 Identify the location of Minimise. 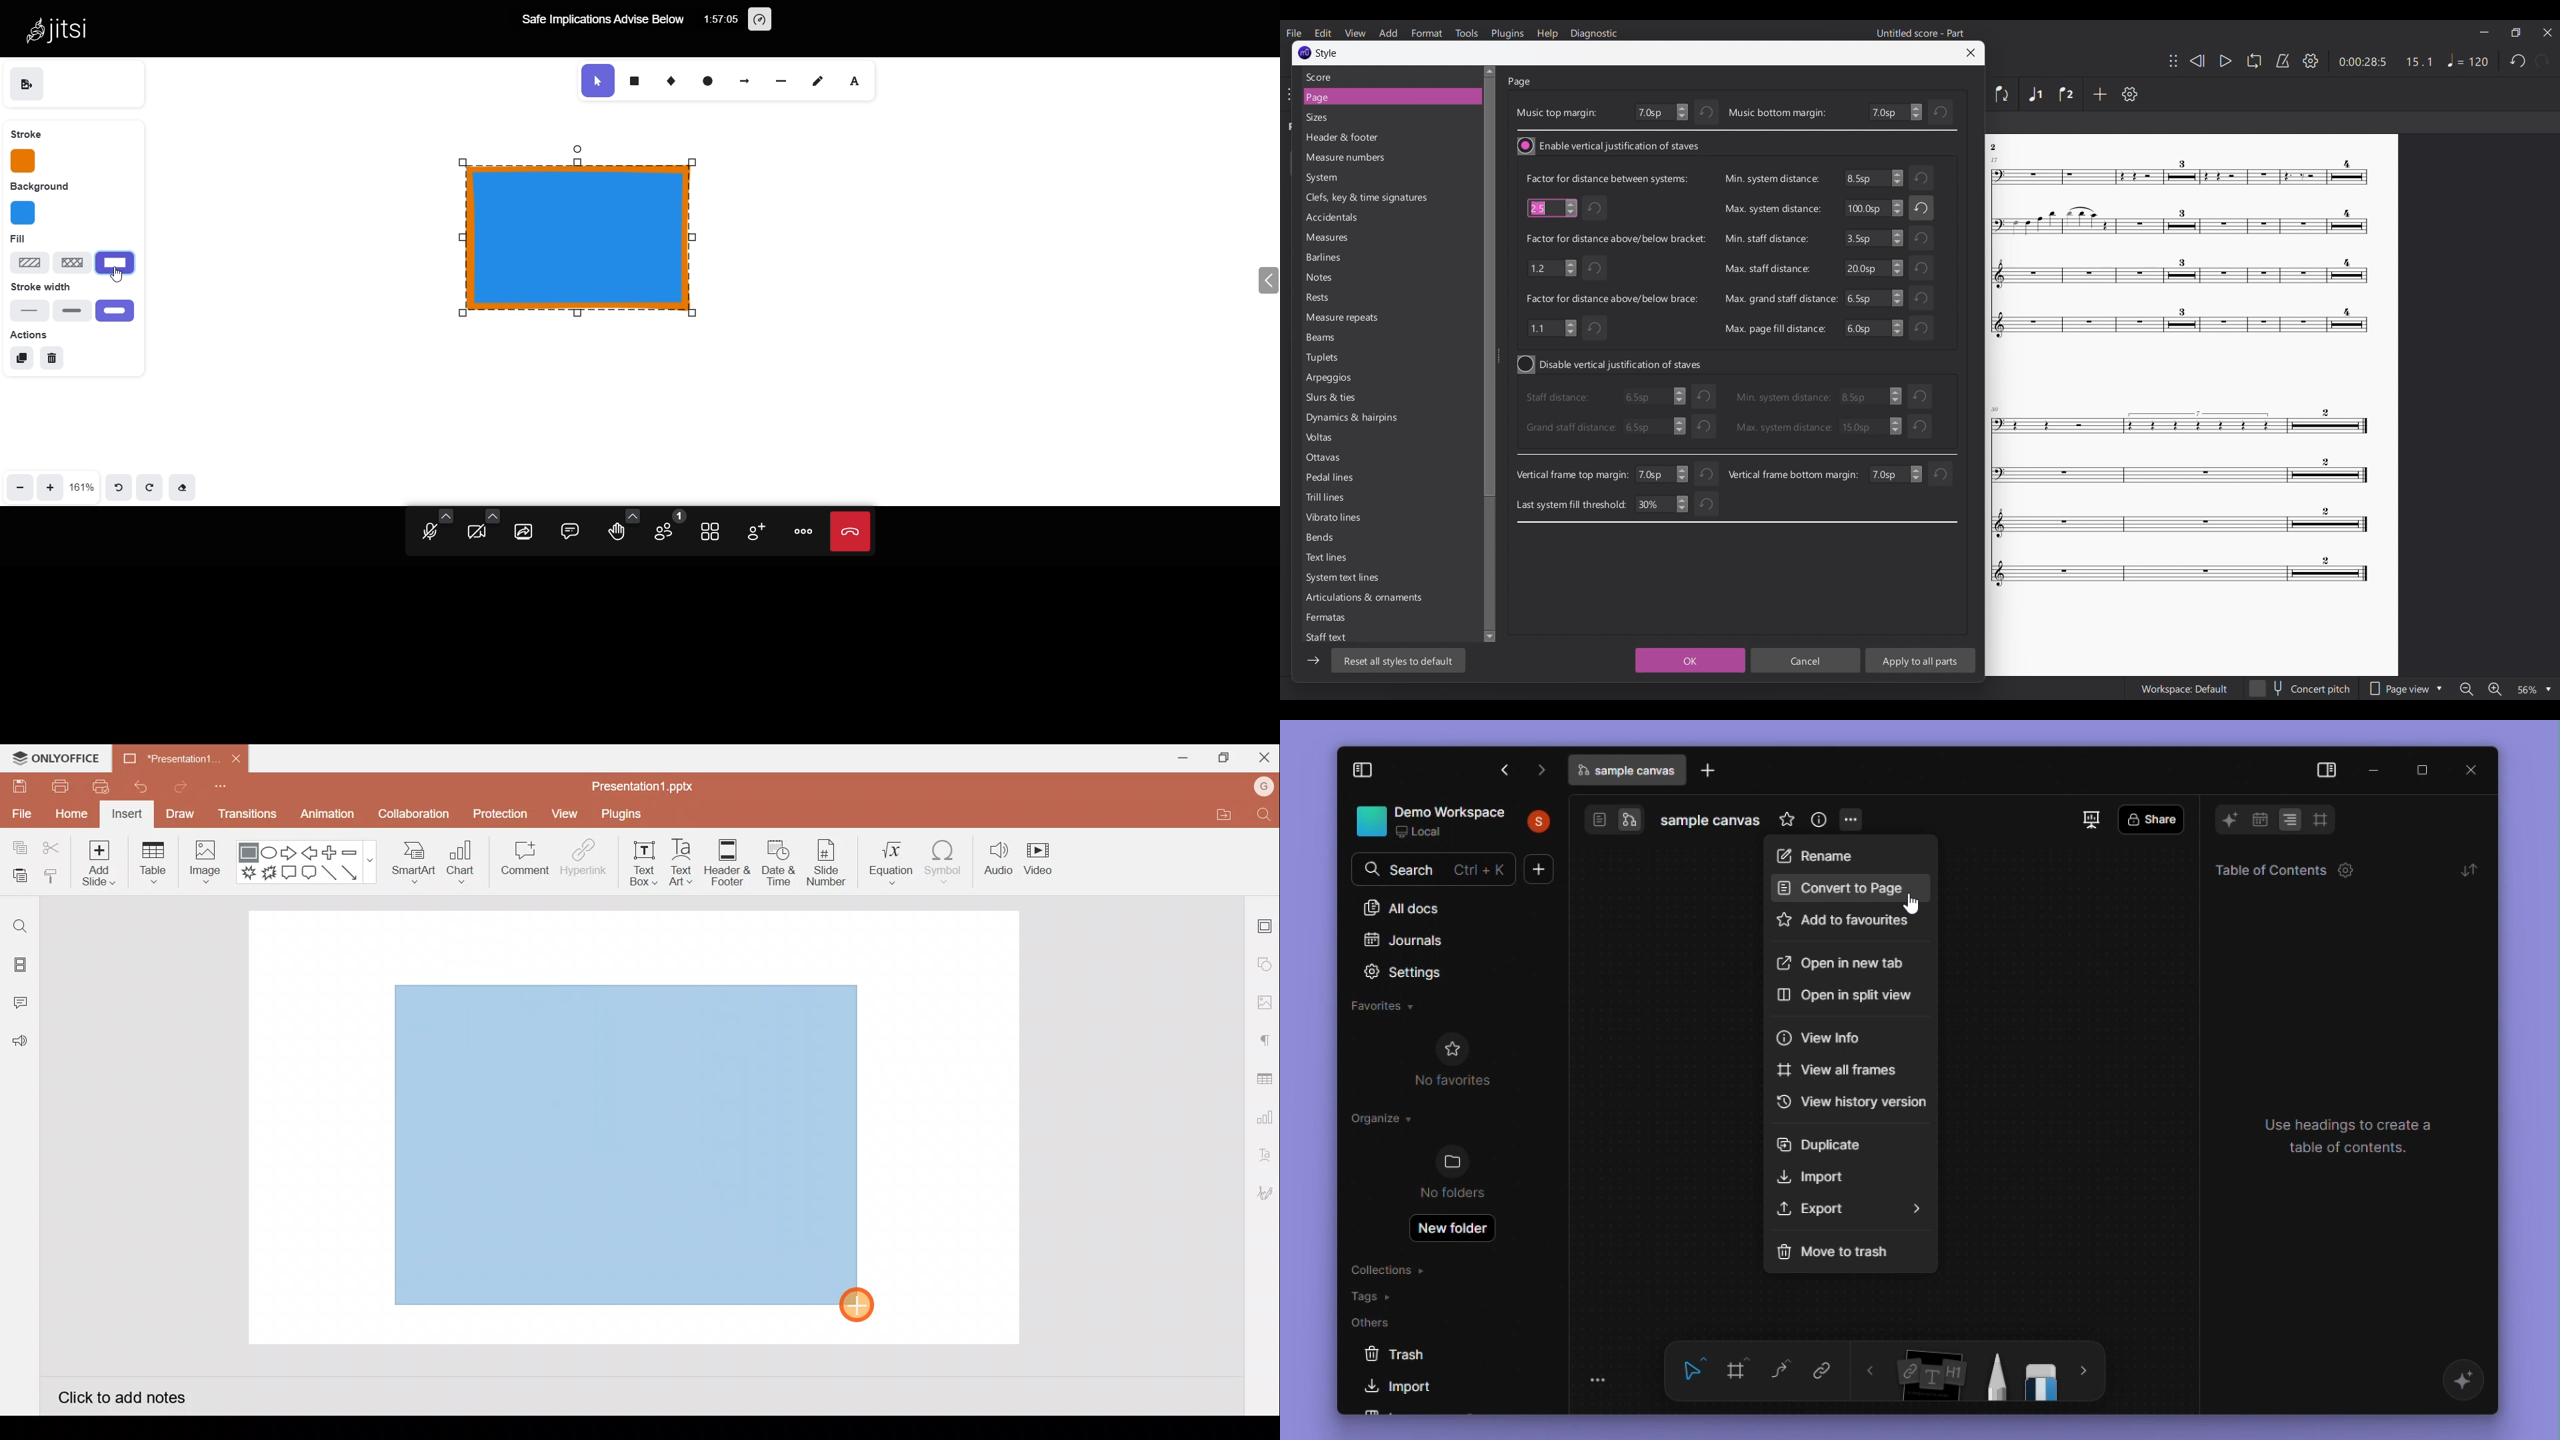
(2375, 767).